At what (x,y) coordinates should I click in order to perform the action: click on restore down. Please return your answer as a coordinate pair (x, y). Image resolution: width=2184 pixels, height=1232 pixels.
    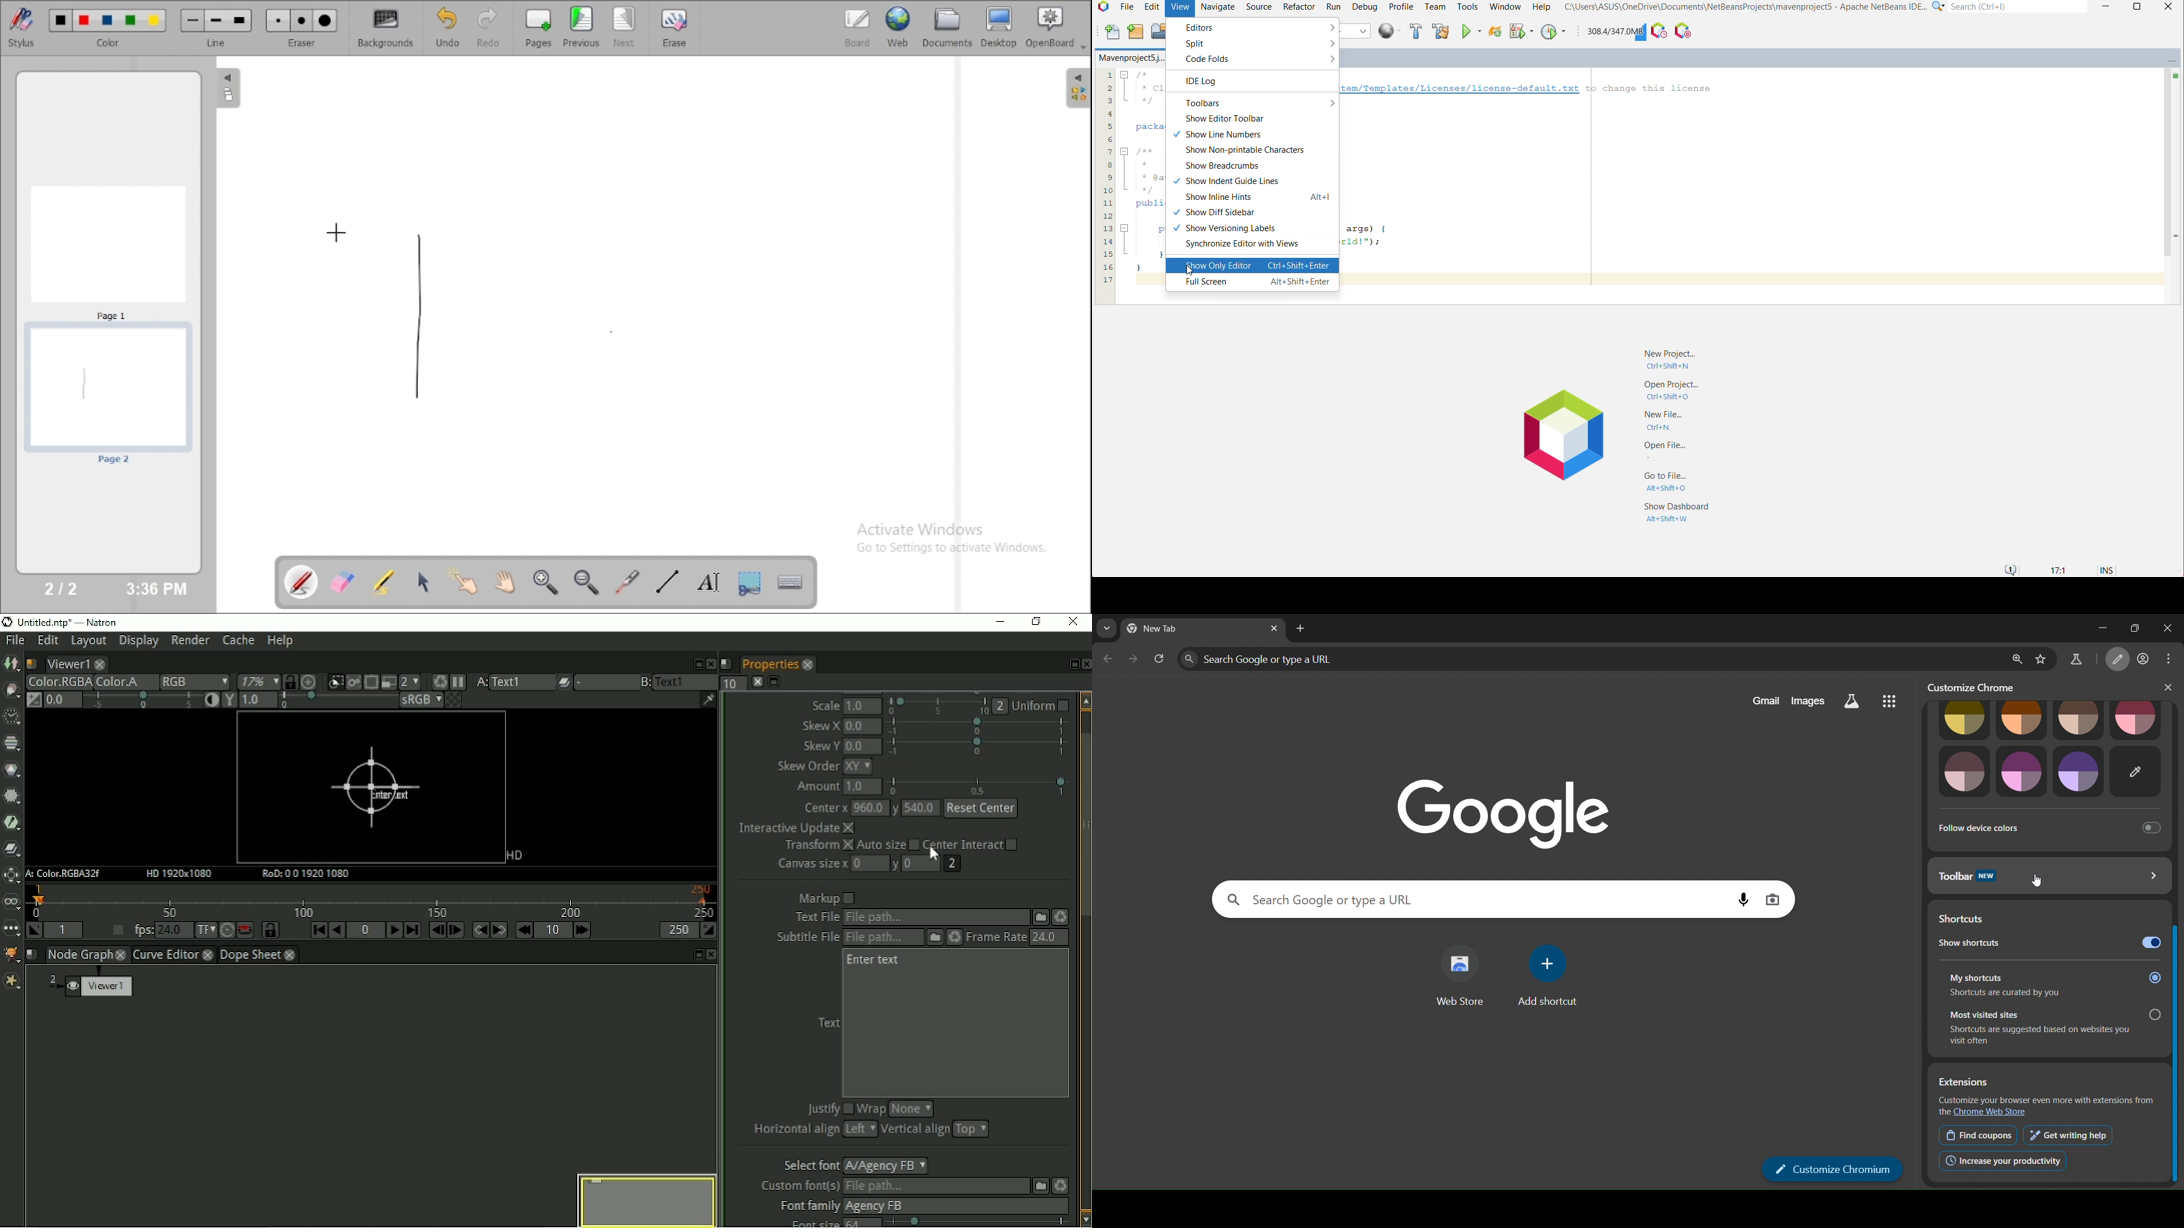
    Looking at the image, I should click on (2132, 626).